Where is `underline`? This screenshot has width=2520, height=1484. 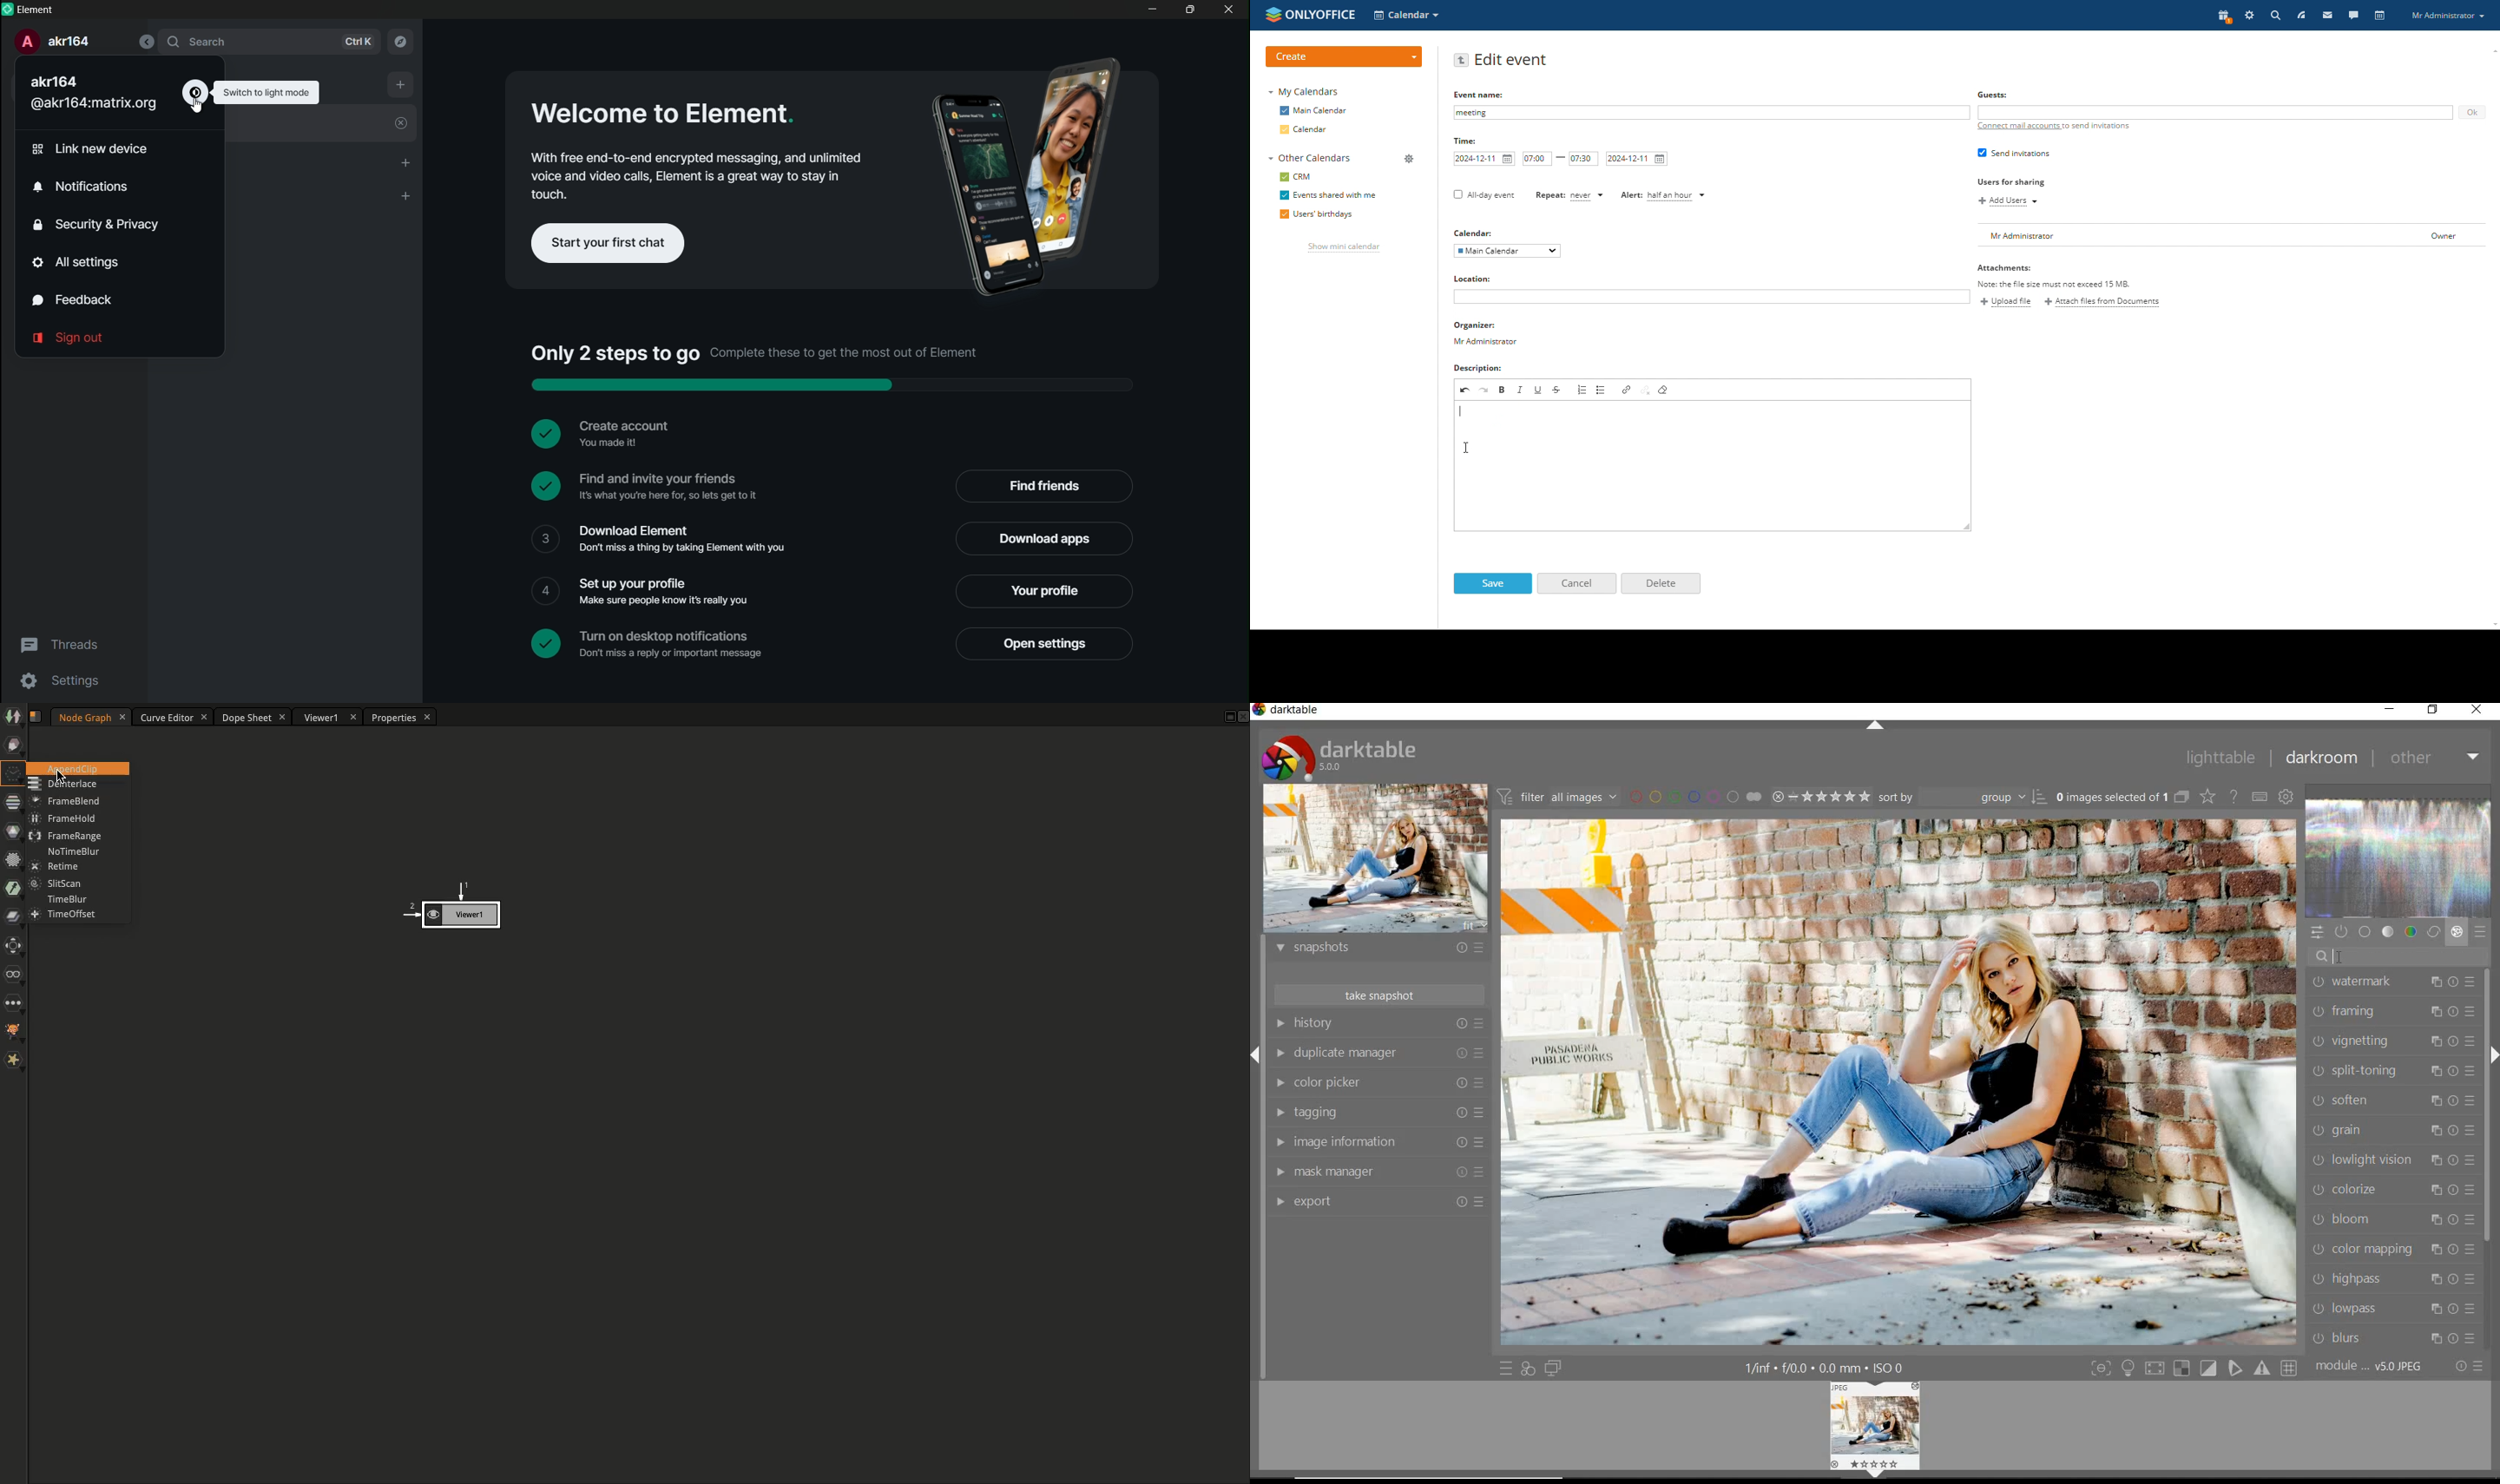 underline is located at coordinates (1539, 390).